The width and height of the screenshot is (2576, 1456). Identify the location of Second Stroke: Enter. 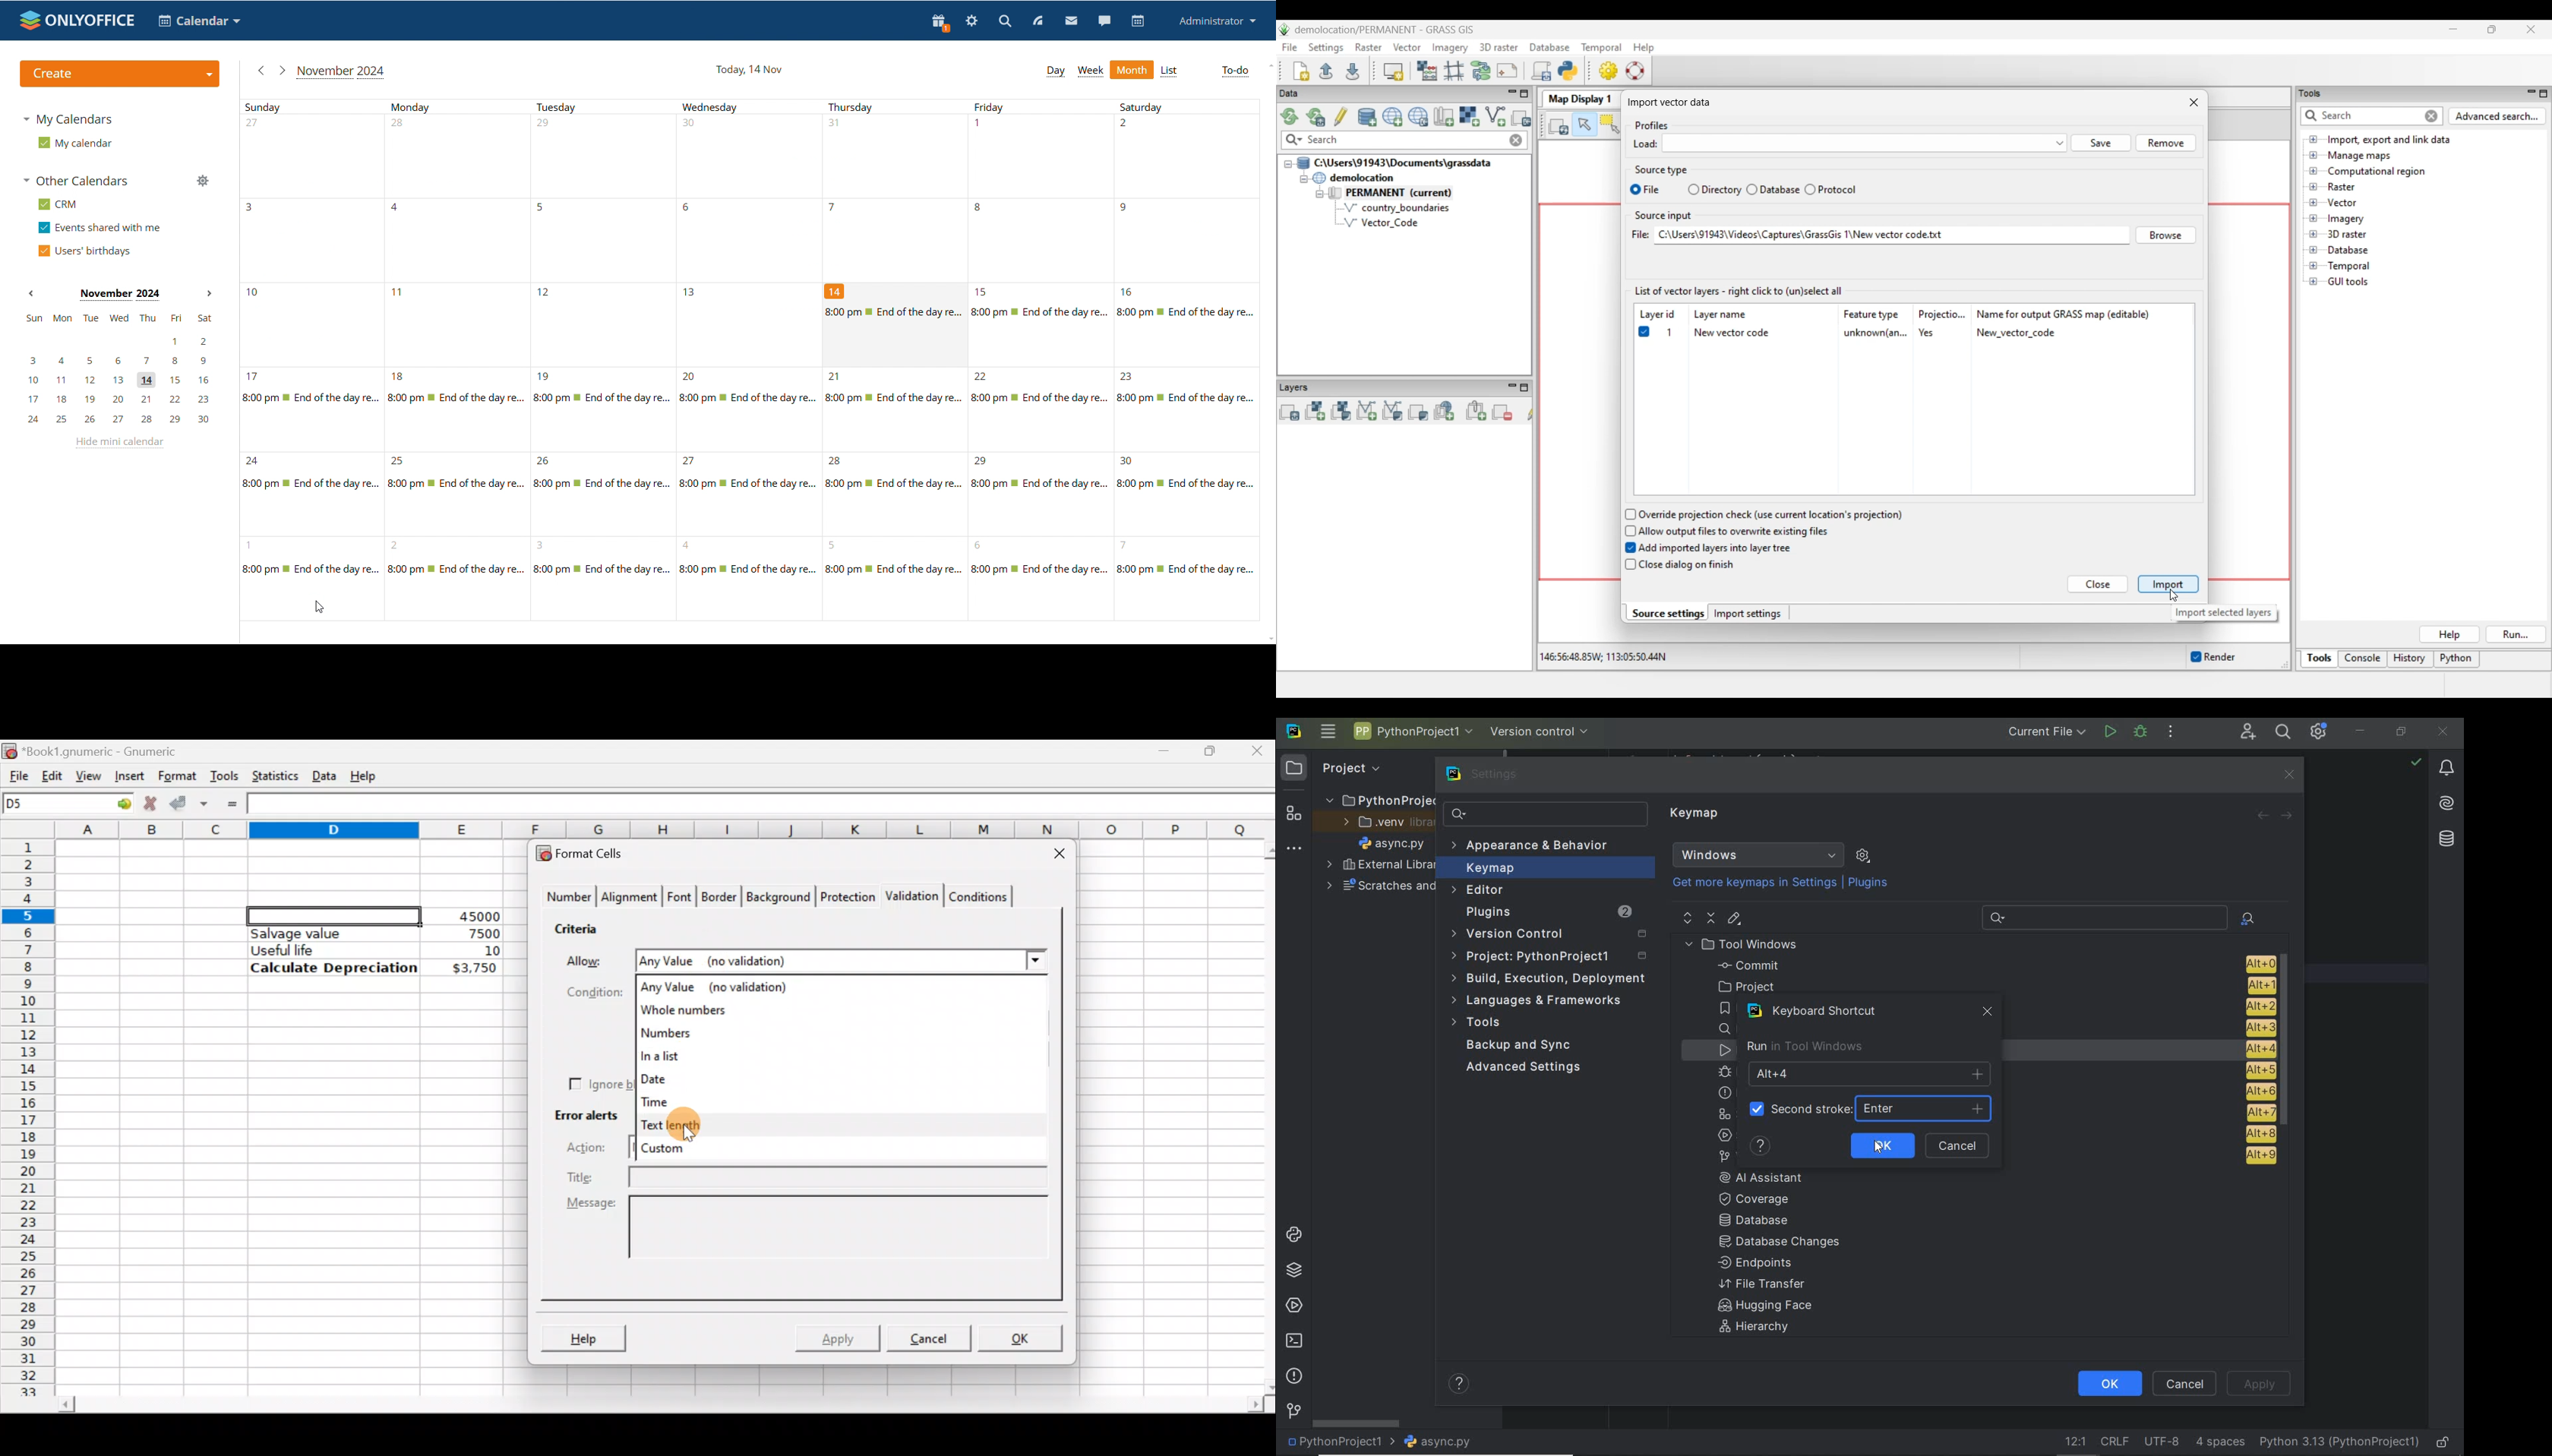
(1869, 1108).